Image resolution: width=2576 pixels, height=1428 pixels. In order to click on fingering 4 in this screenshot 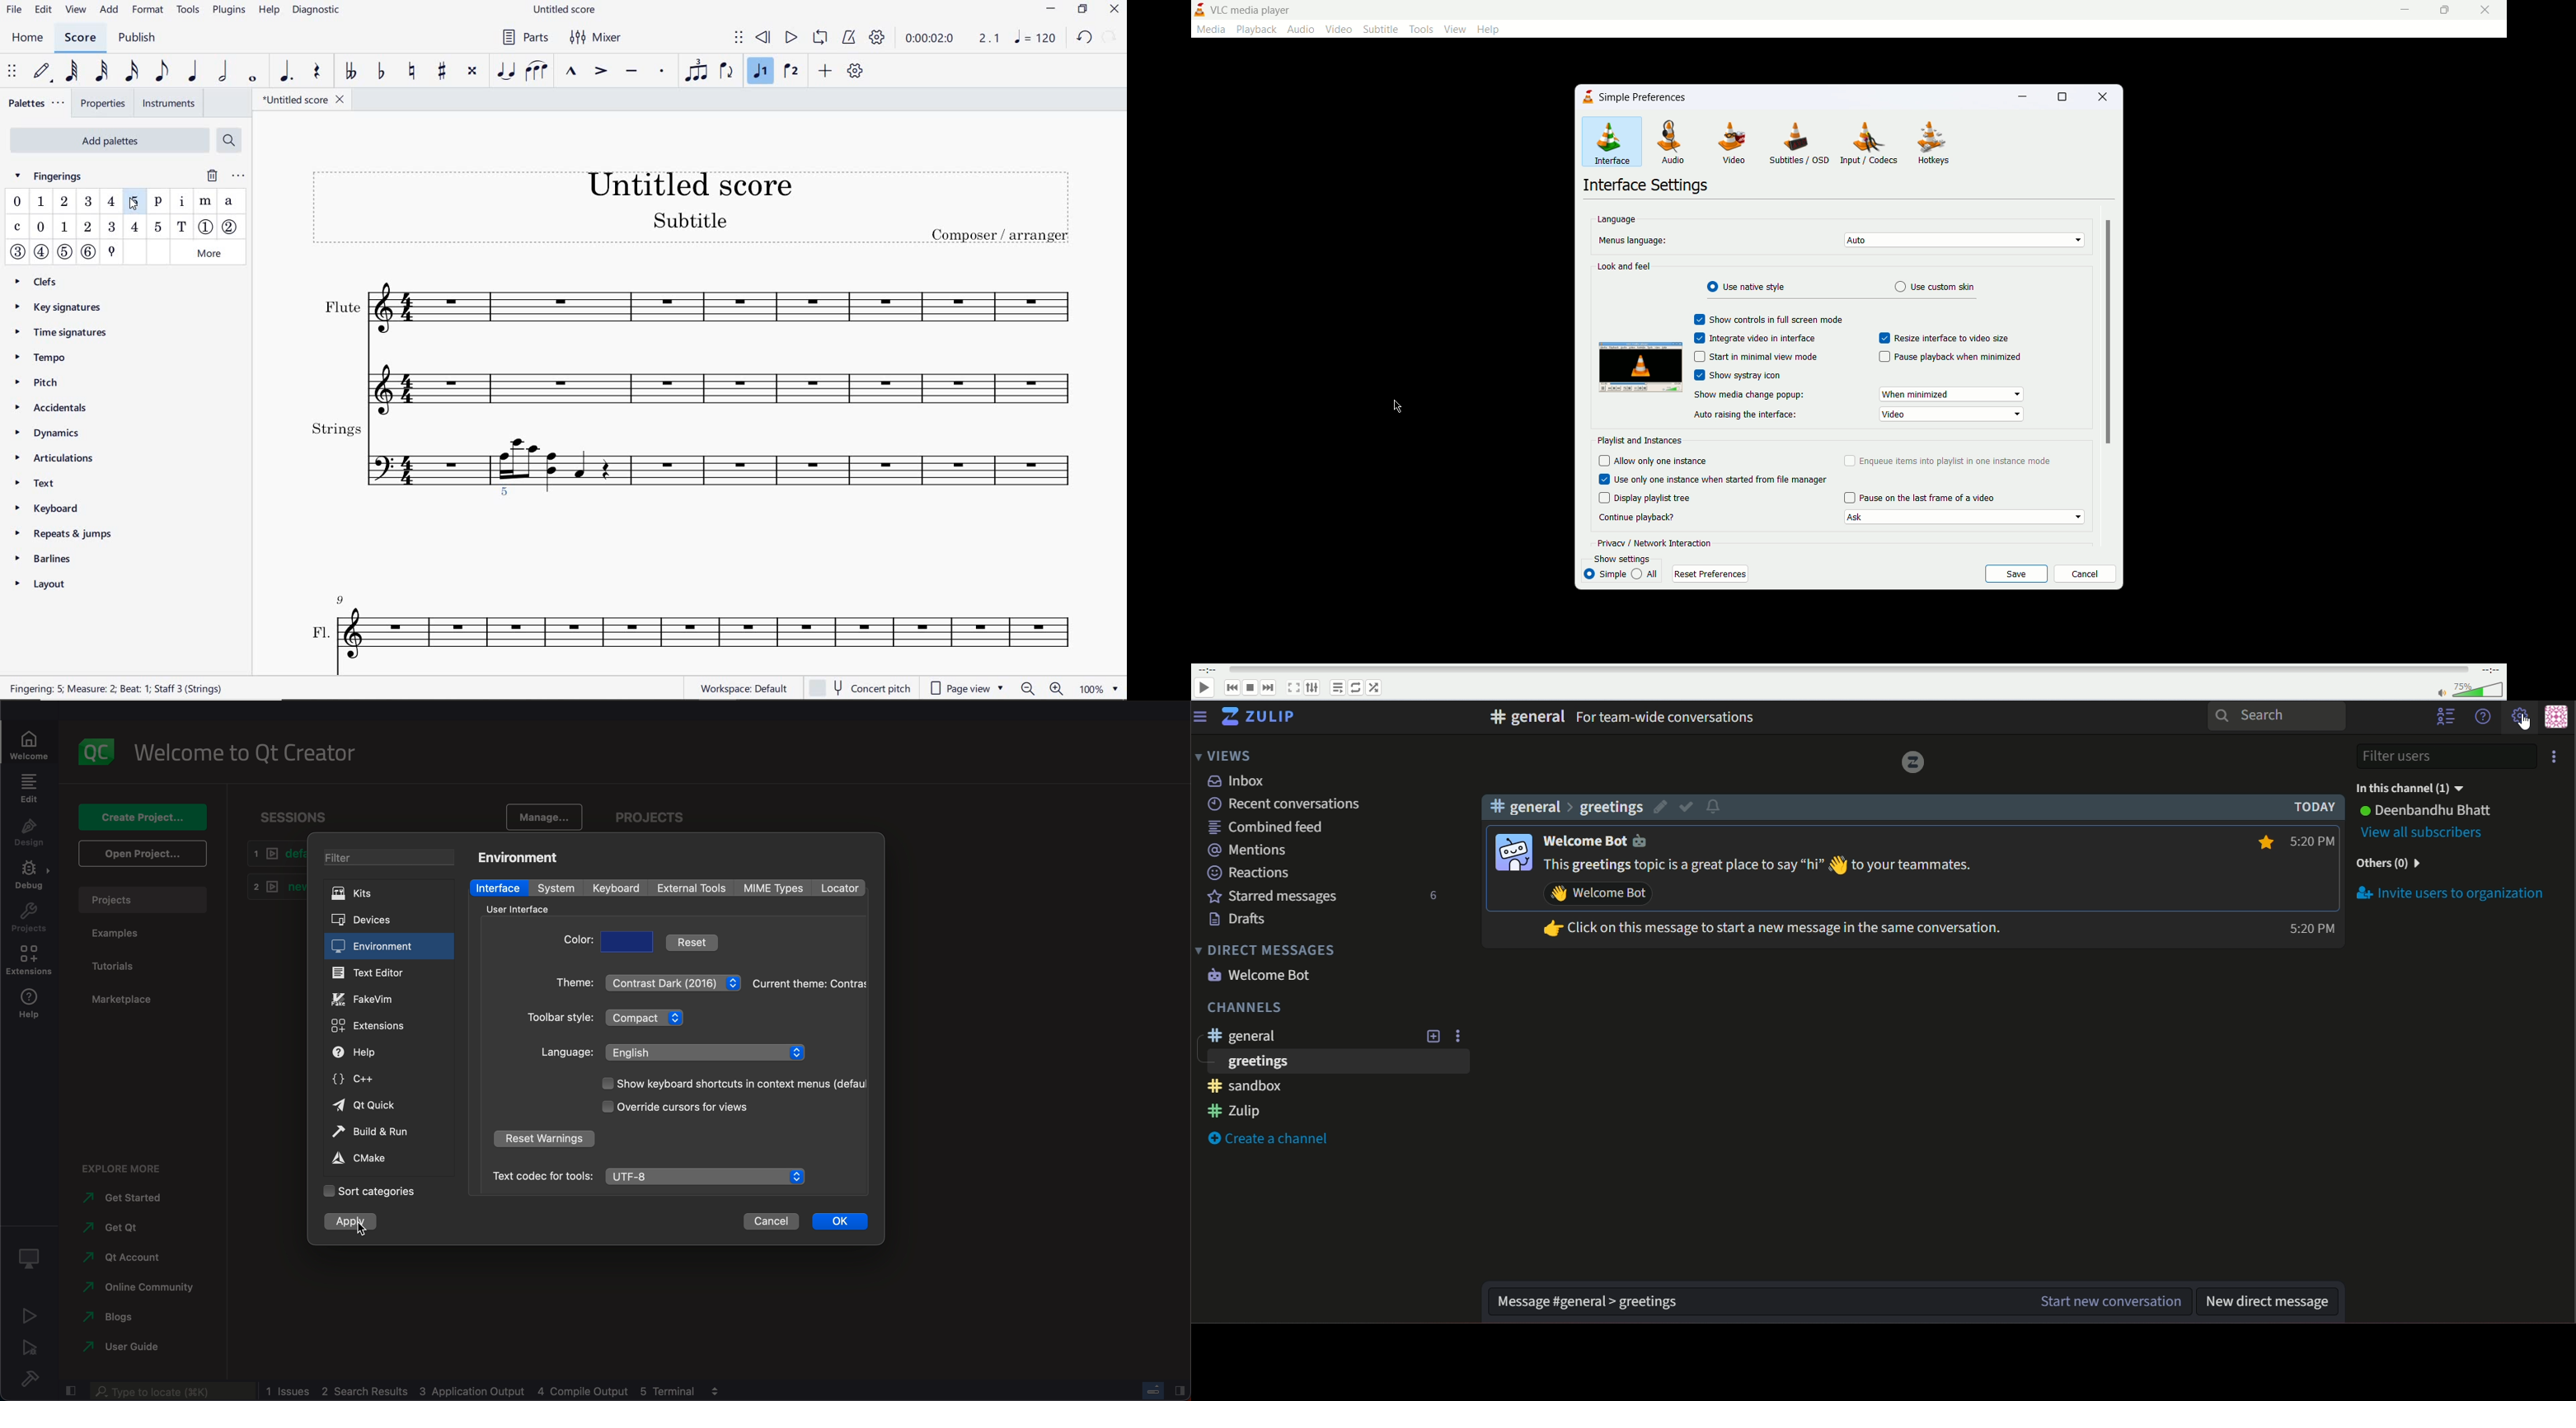, I will do `click(111, 202)`.